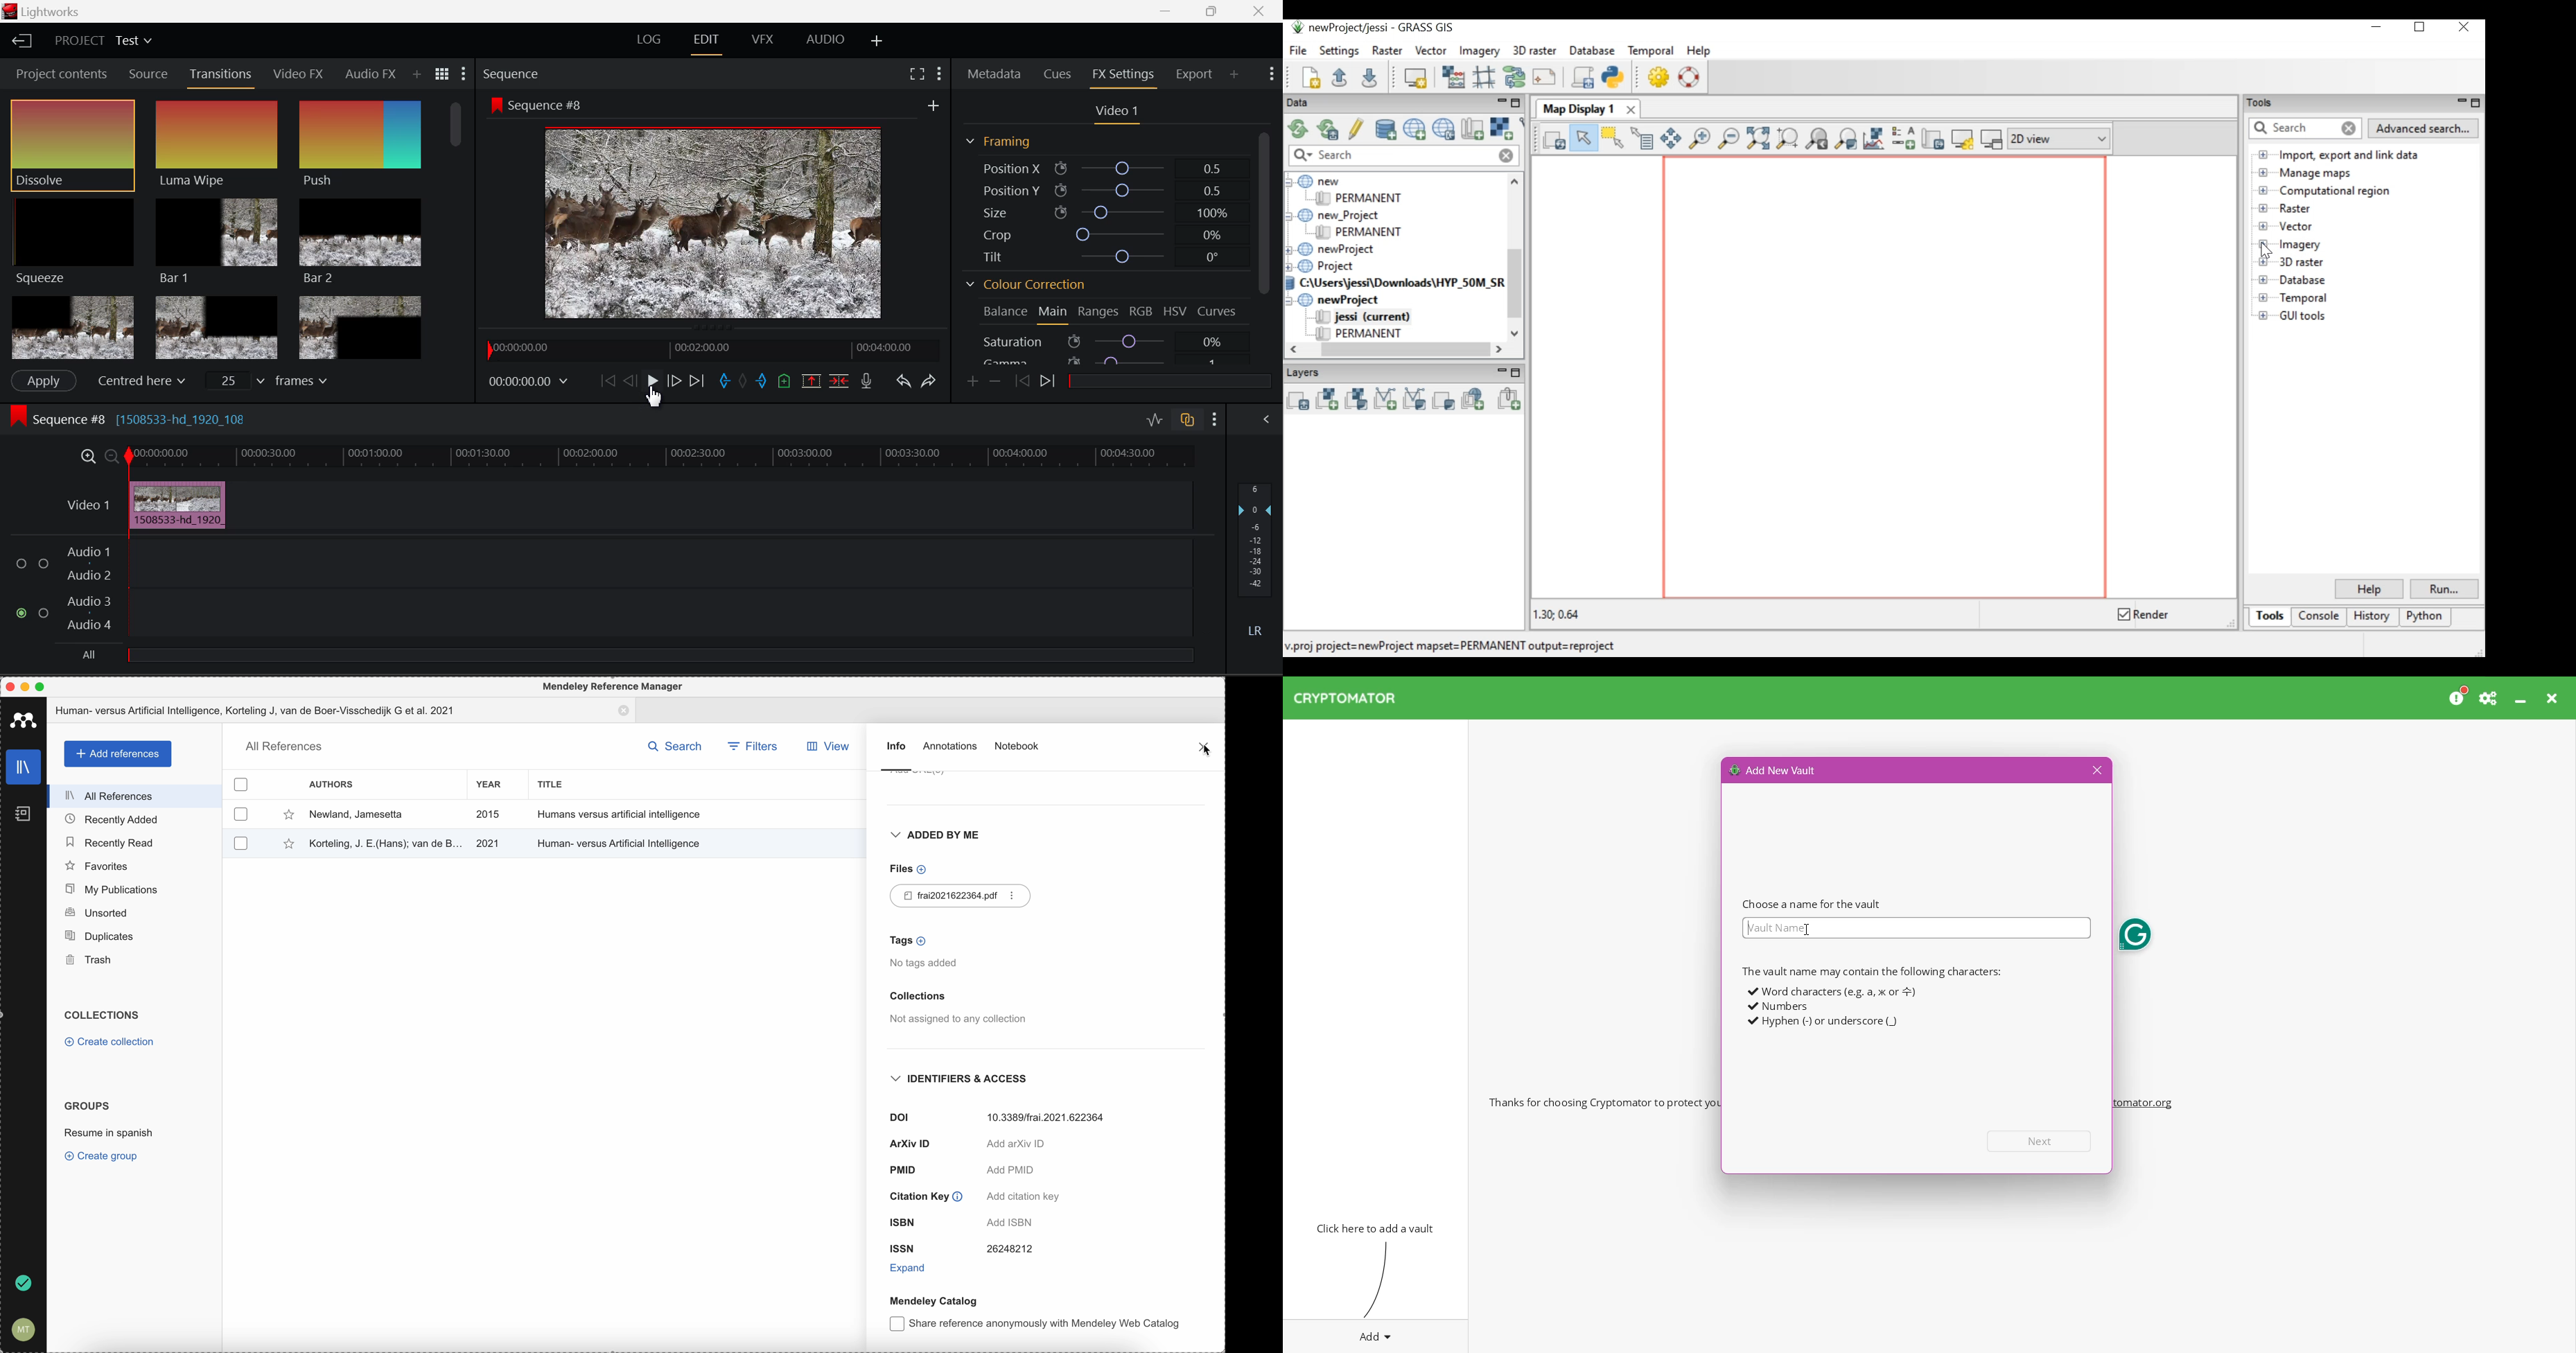 The width and height of the screenshot is (2576, 1372). What do you see at coordinates (88, 505) in the screenshot?
I see `Video Layer` at bounding box center [88, 505].